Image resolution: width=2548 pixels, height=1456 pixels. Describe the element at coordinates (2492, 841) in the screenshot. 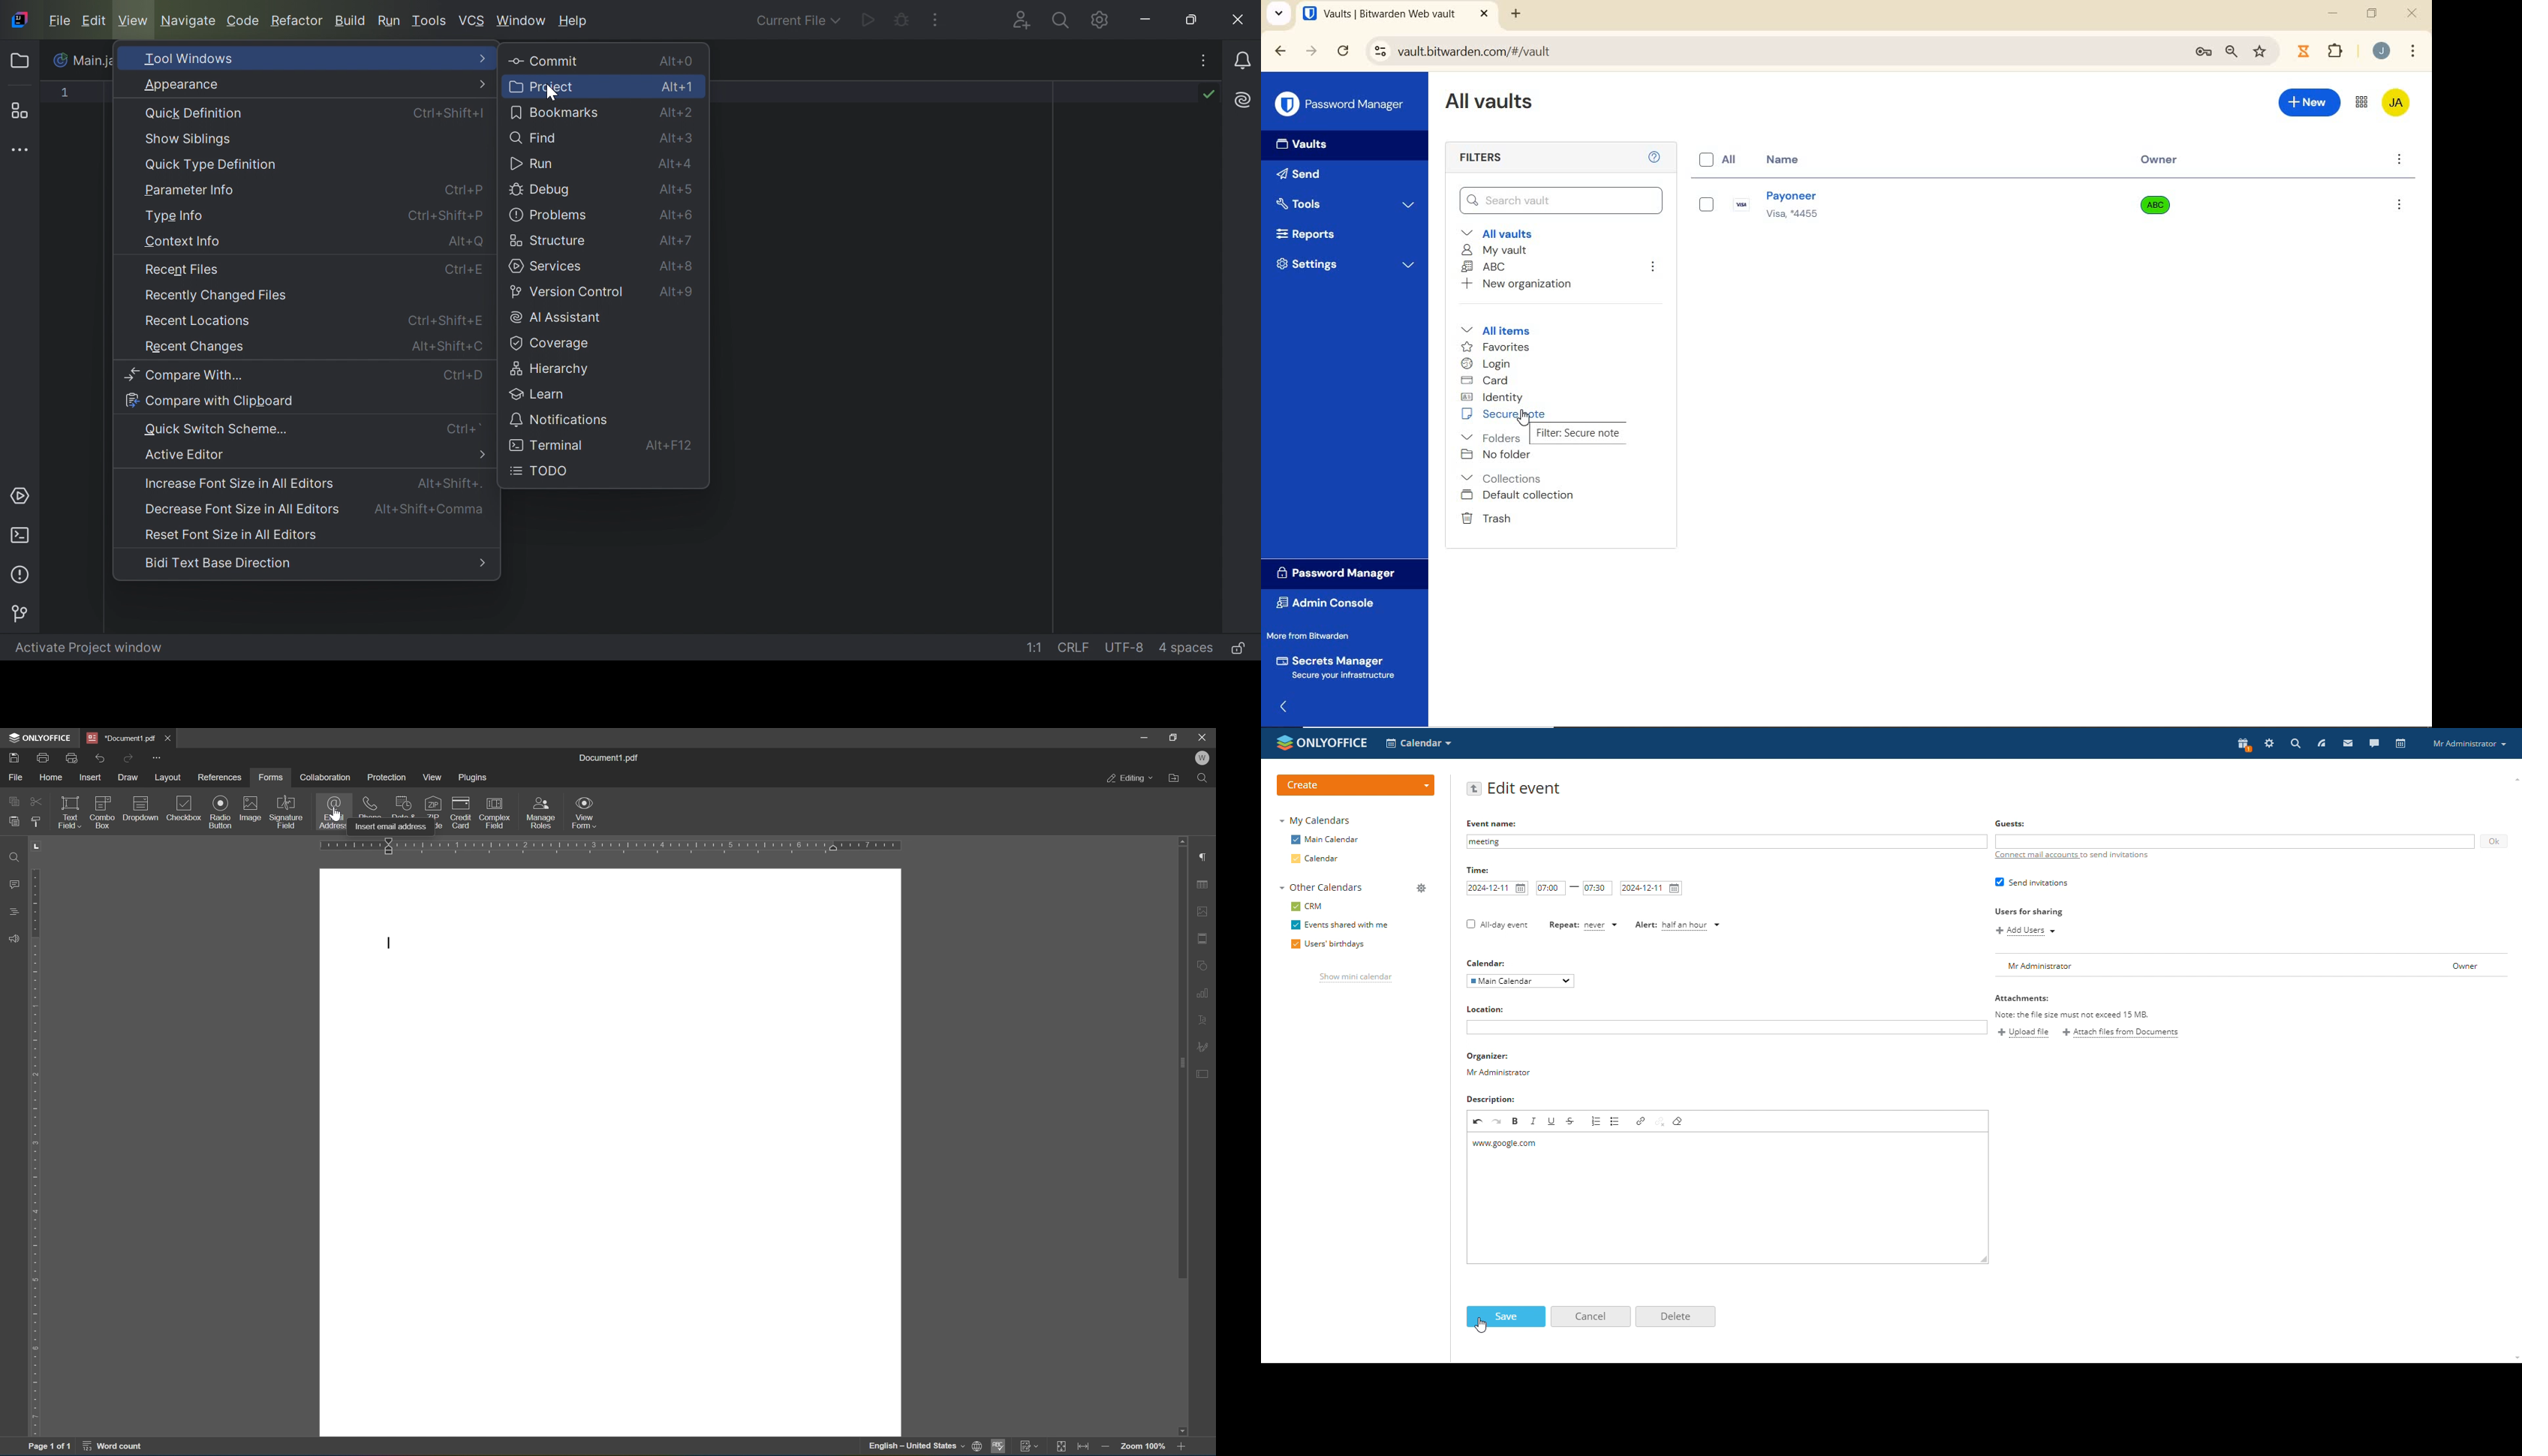

I see `ok` at that location.